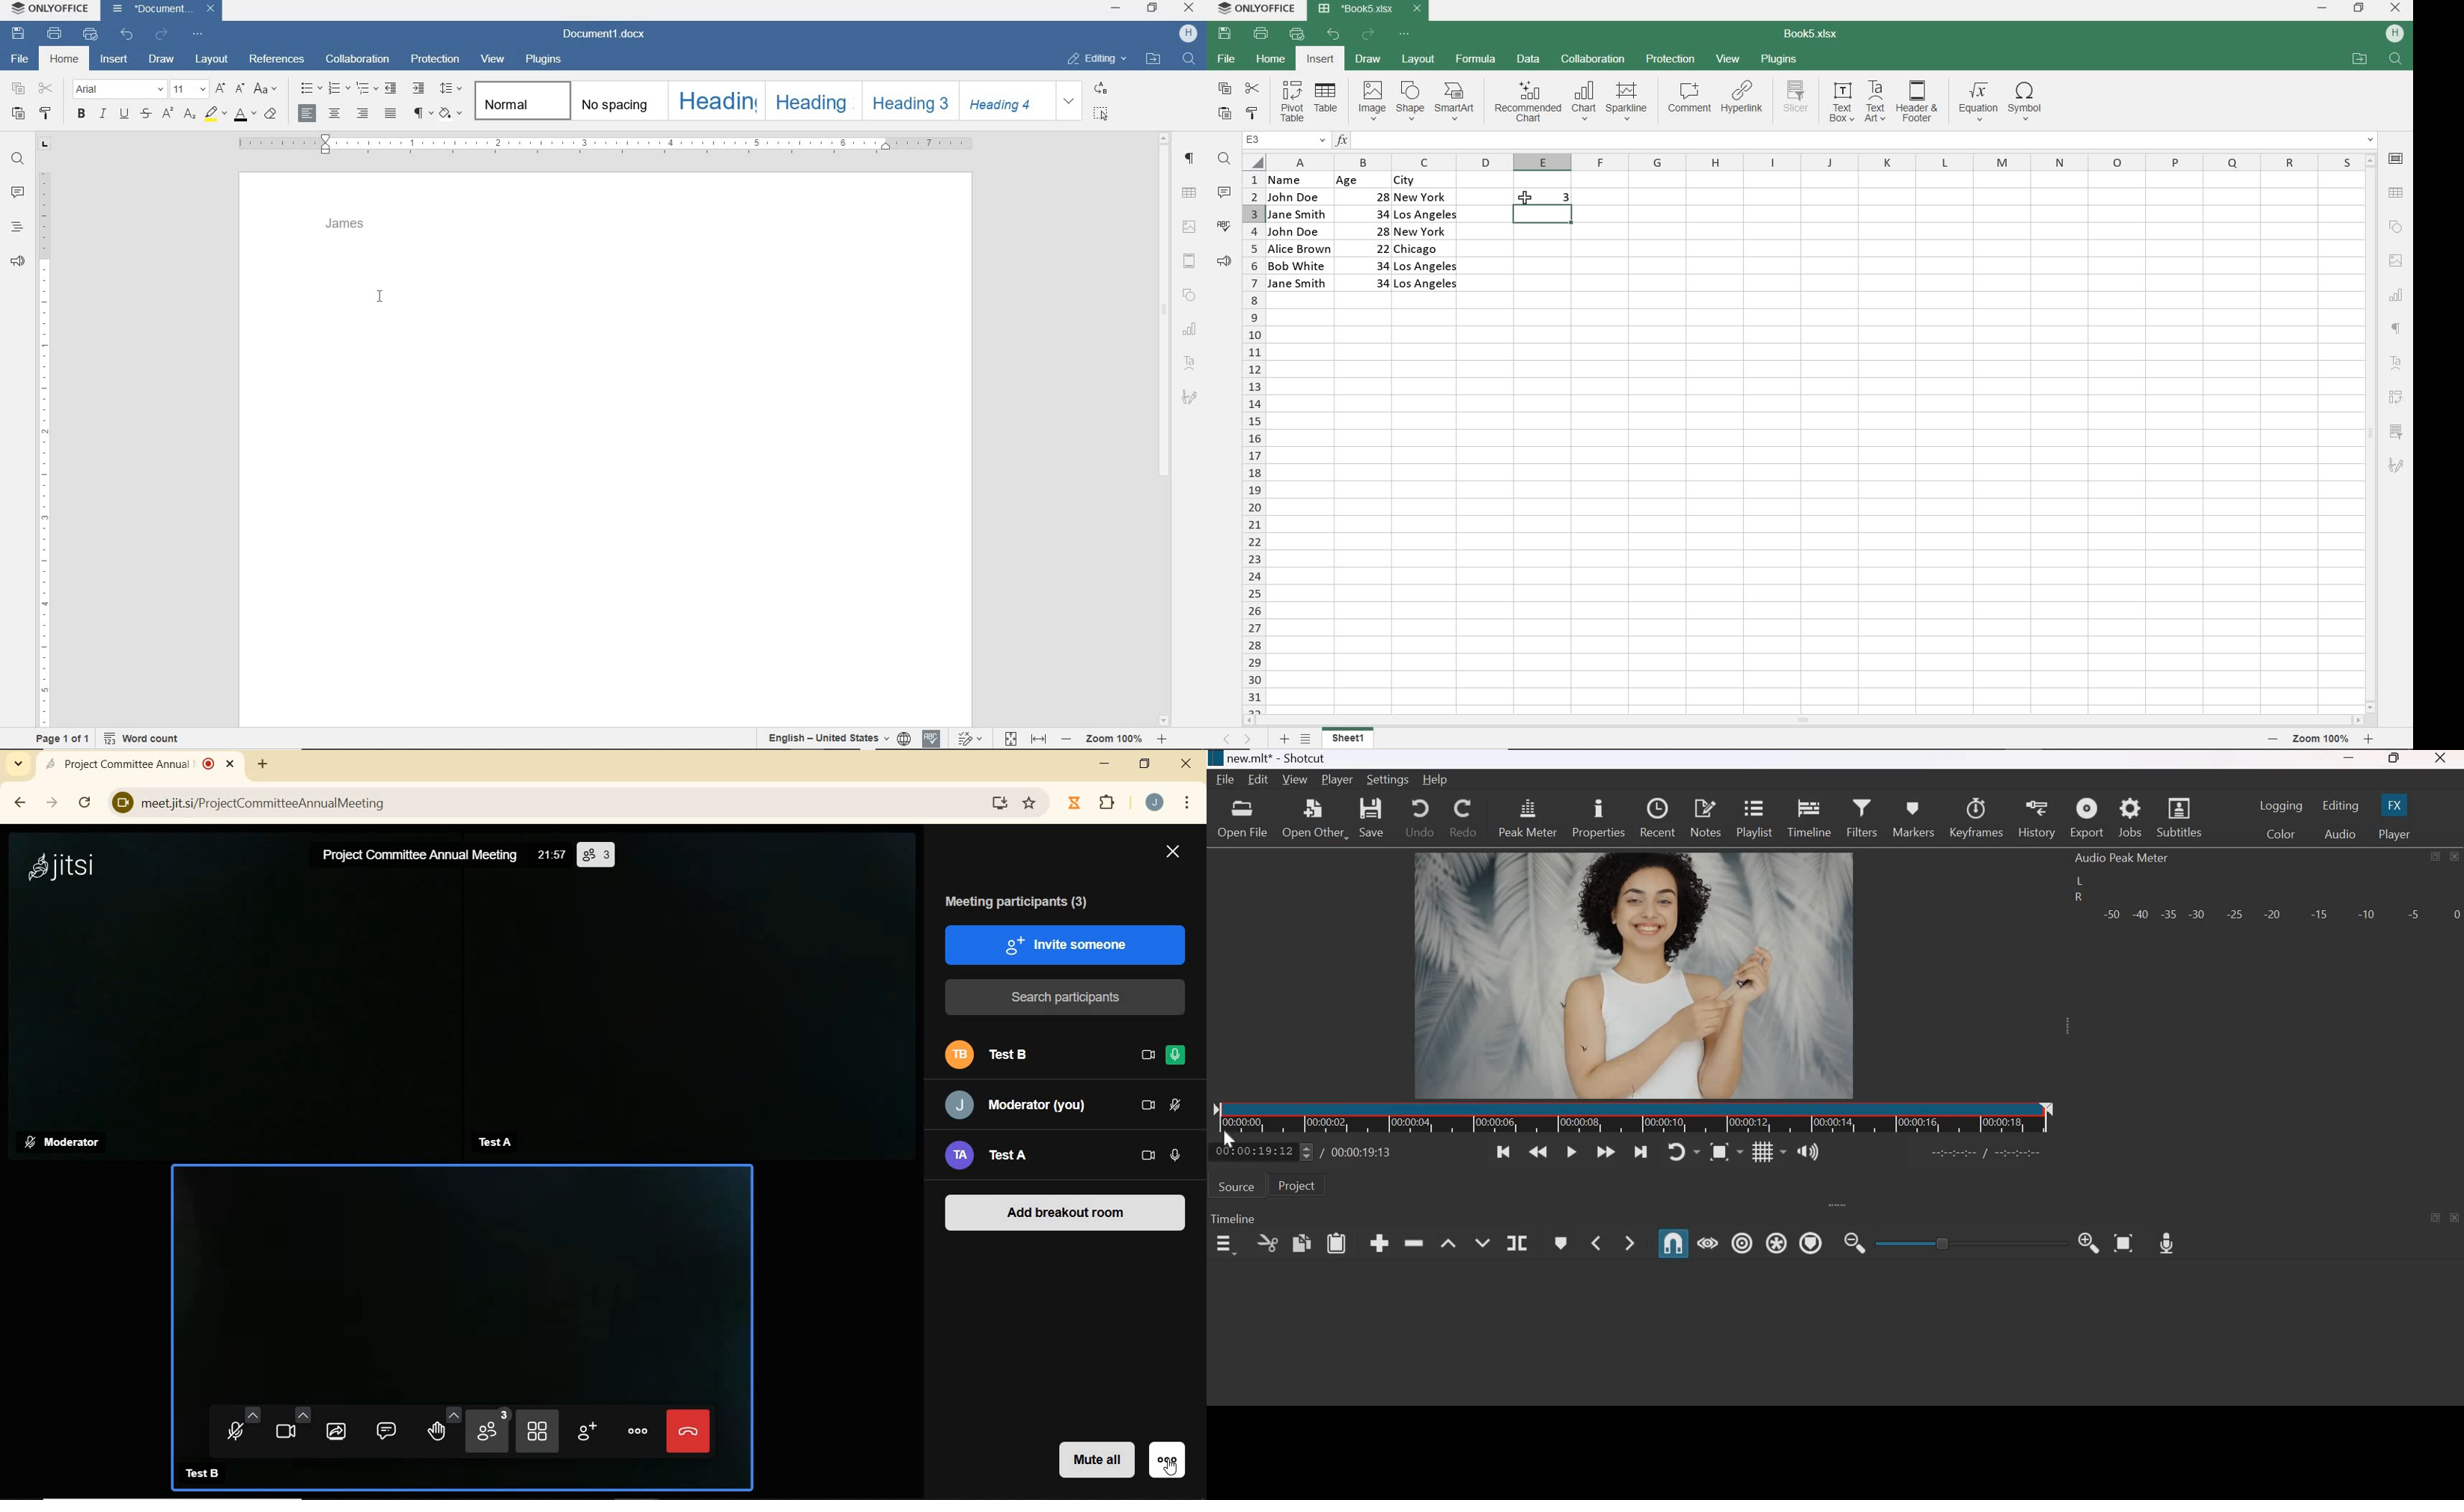  What do you see at coordinates (2030, 101) in the screenshot?
I see `SYMBOL` at bounding box center [2030, 101].